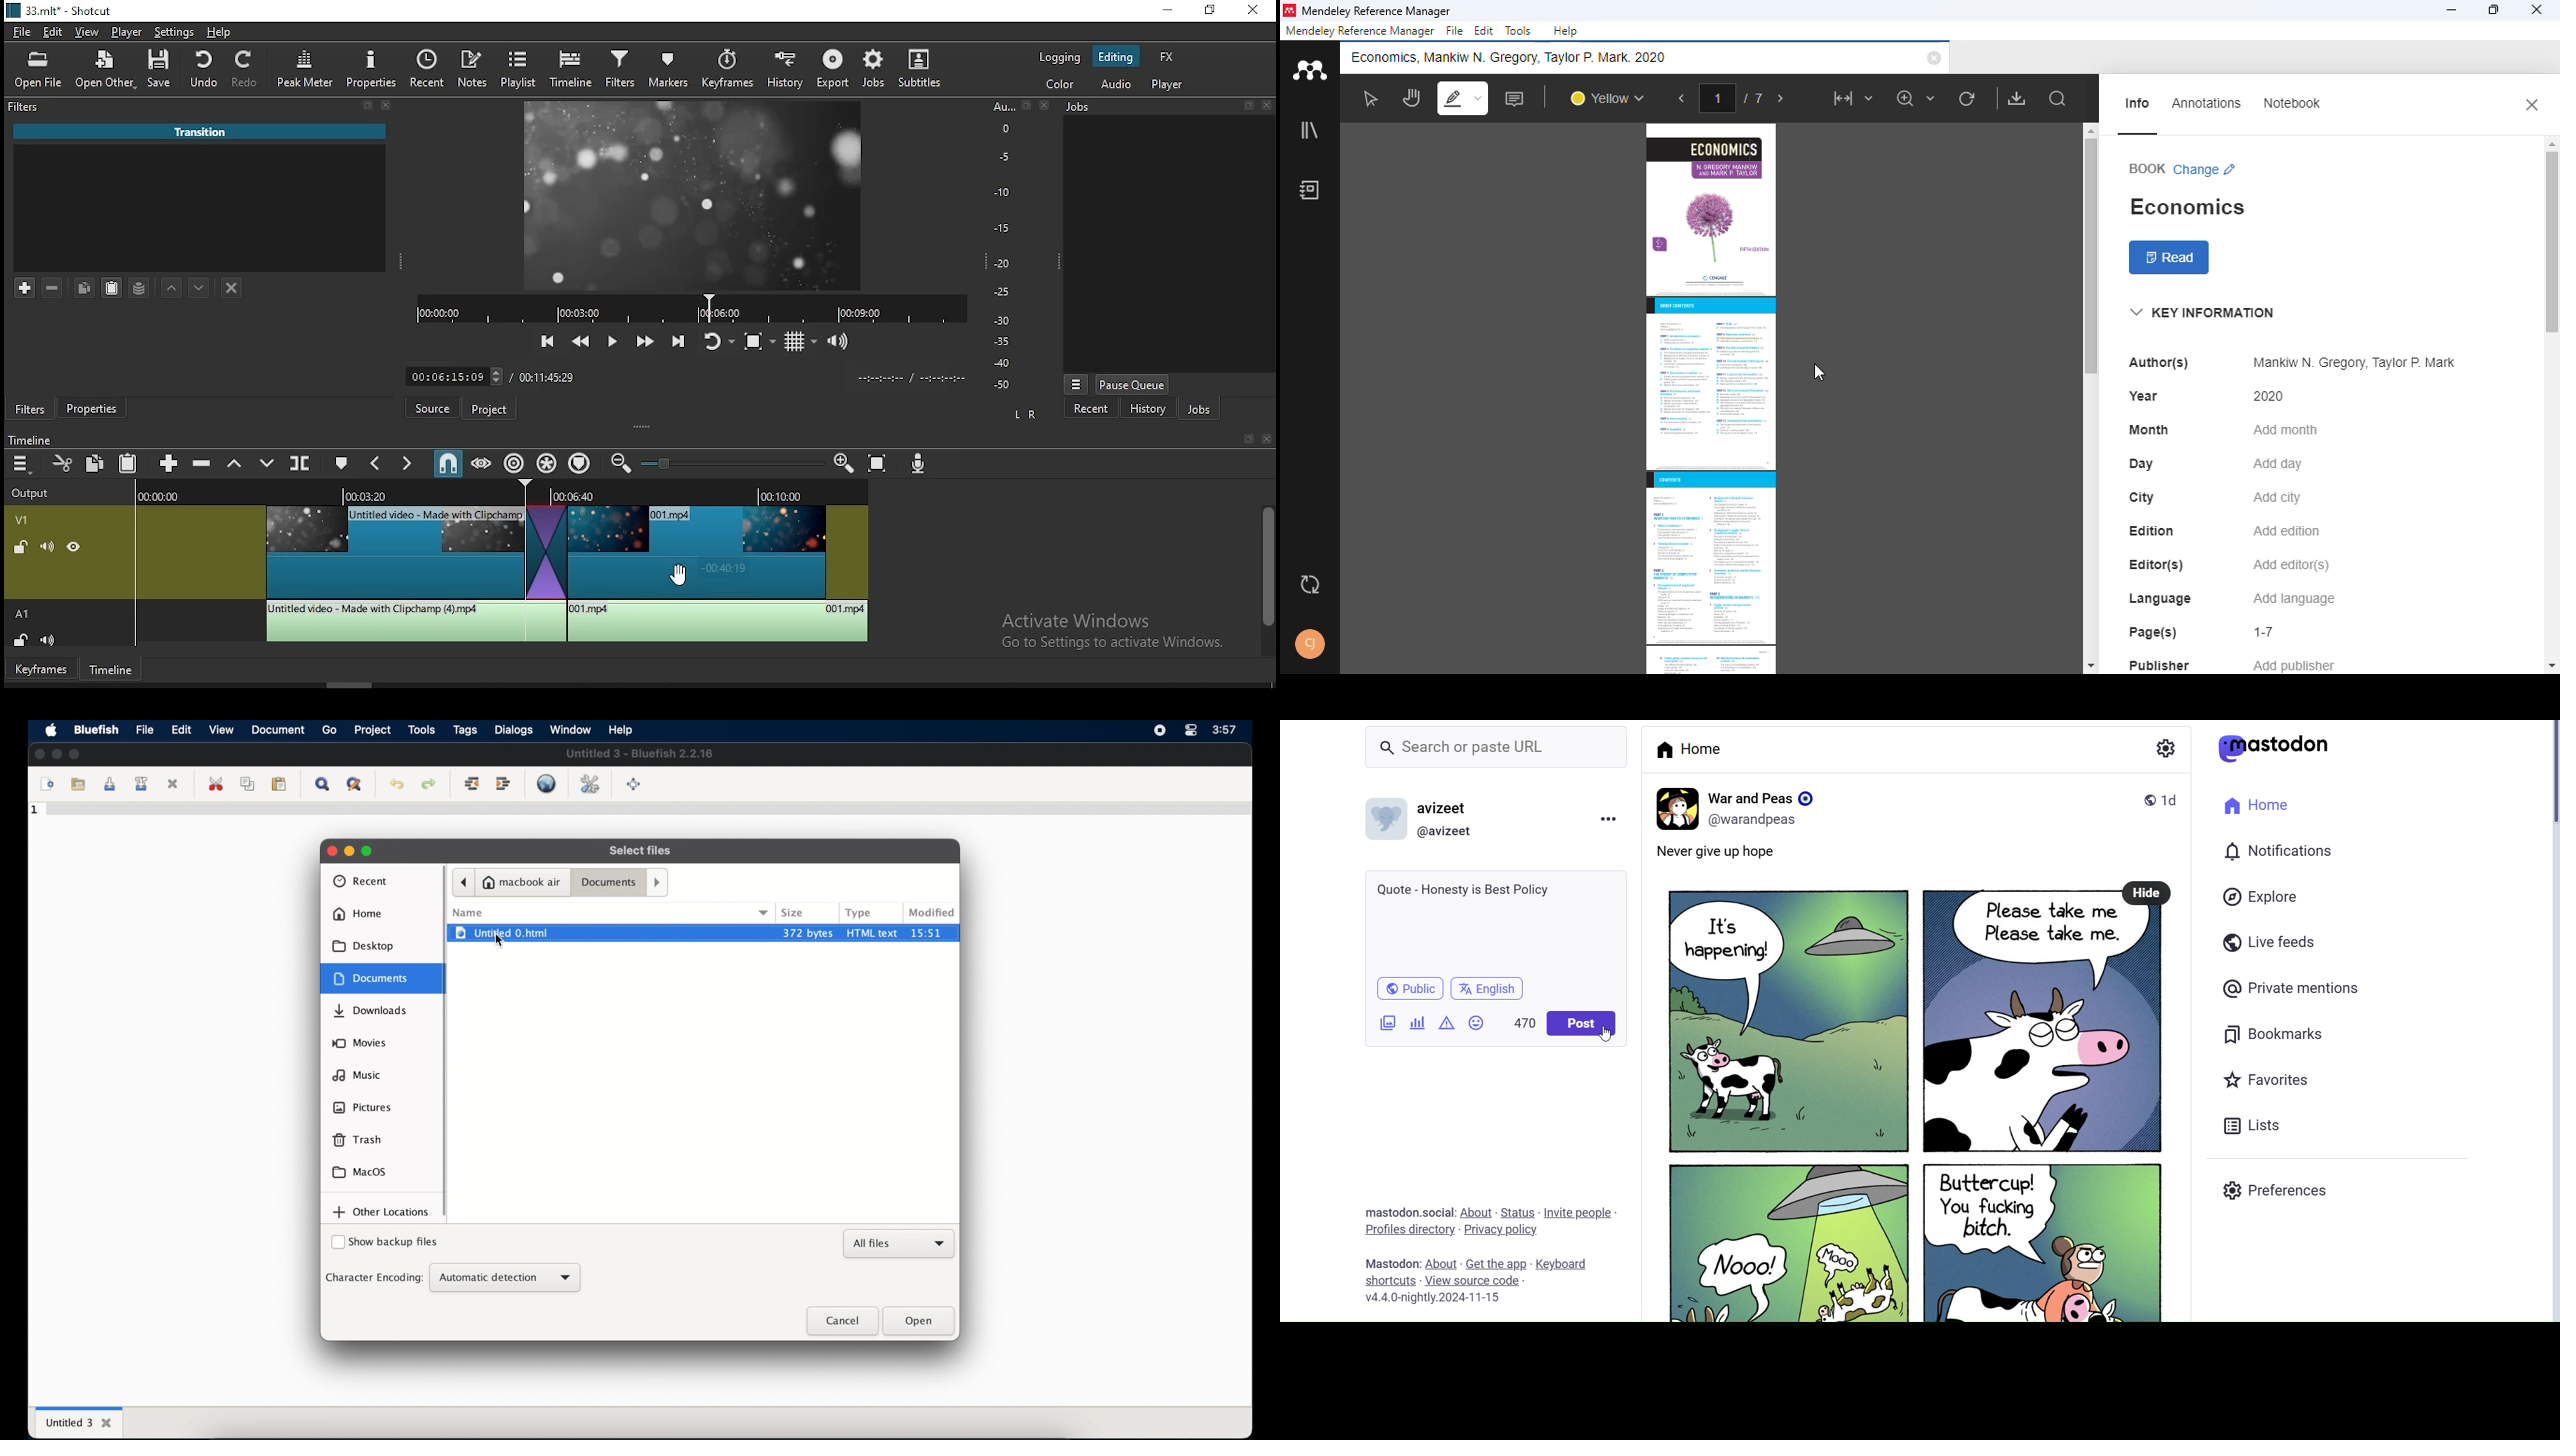  What do you see at coordinates (2350, 364) in the screenshot?
I see `Mankiw N. Gregory, Taylor P. Mark` at bounding box center [2350, 364].